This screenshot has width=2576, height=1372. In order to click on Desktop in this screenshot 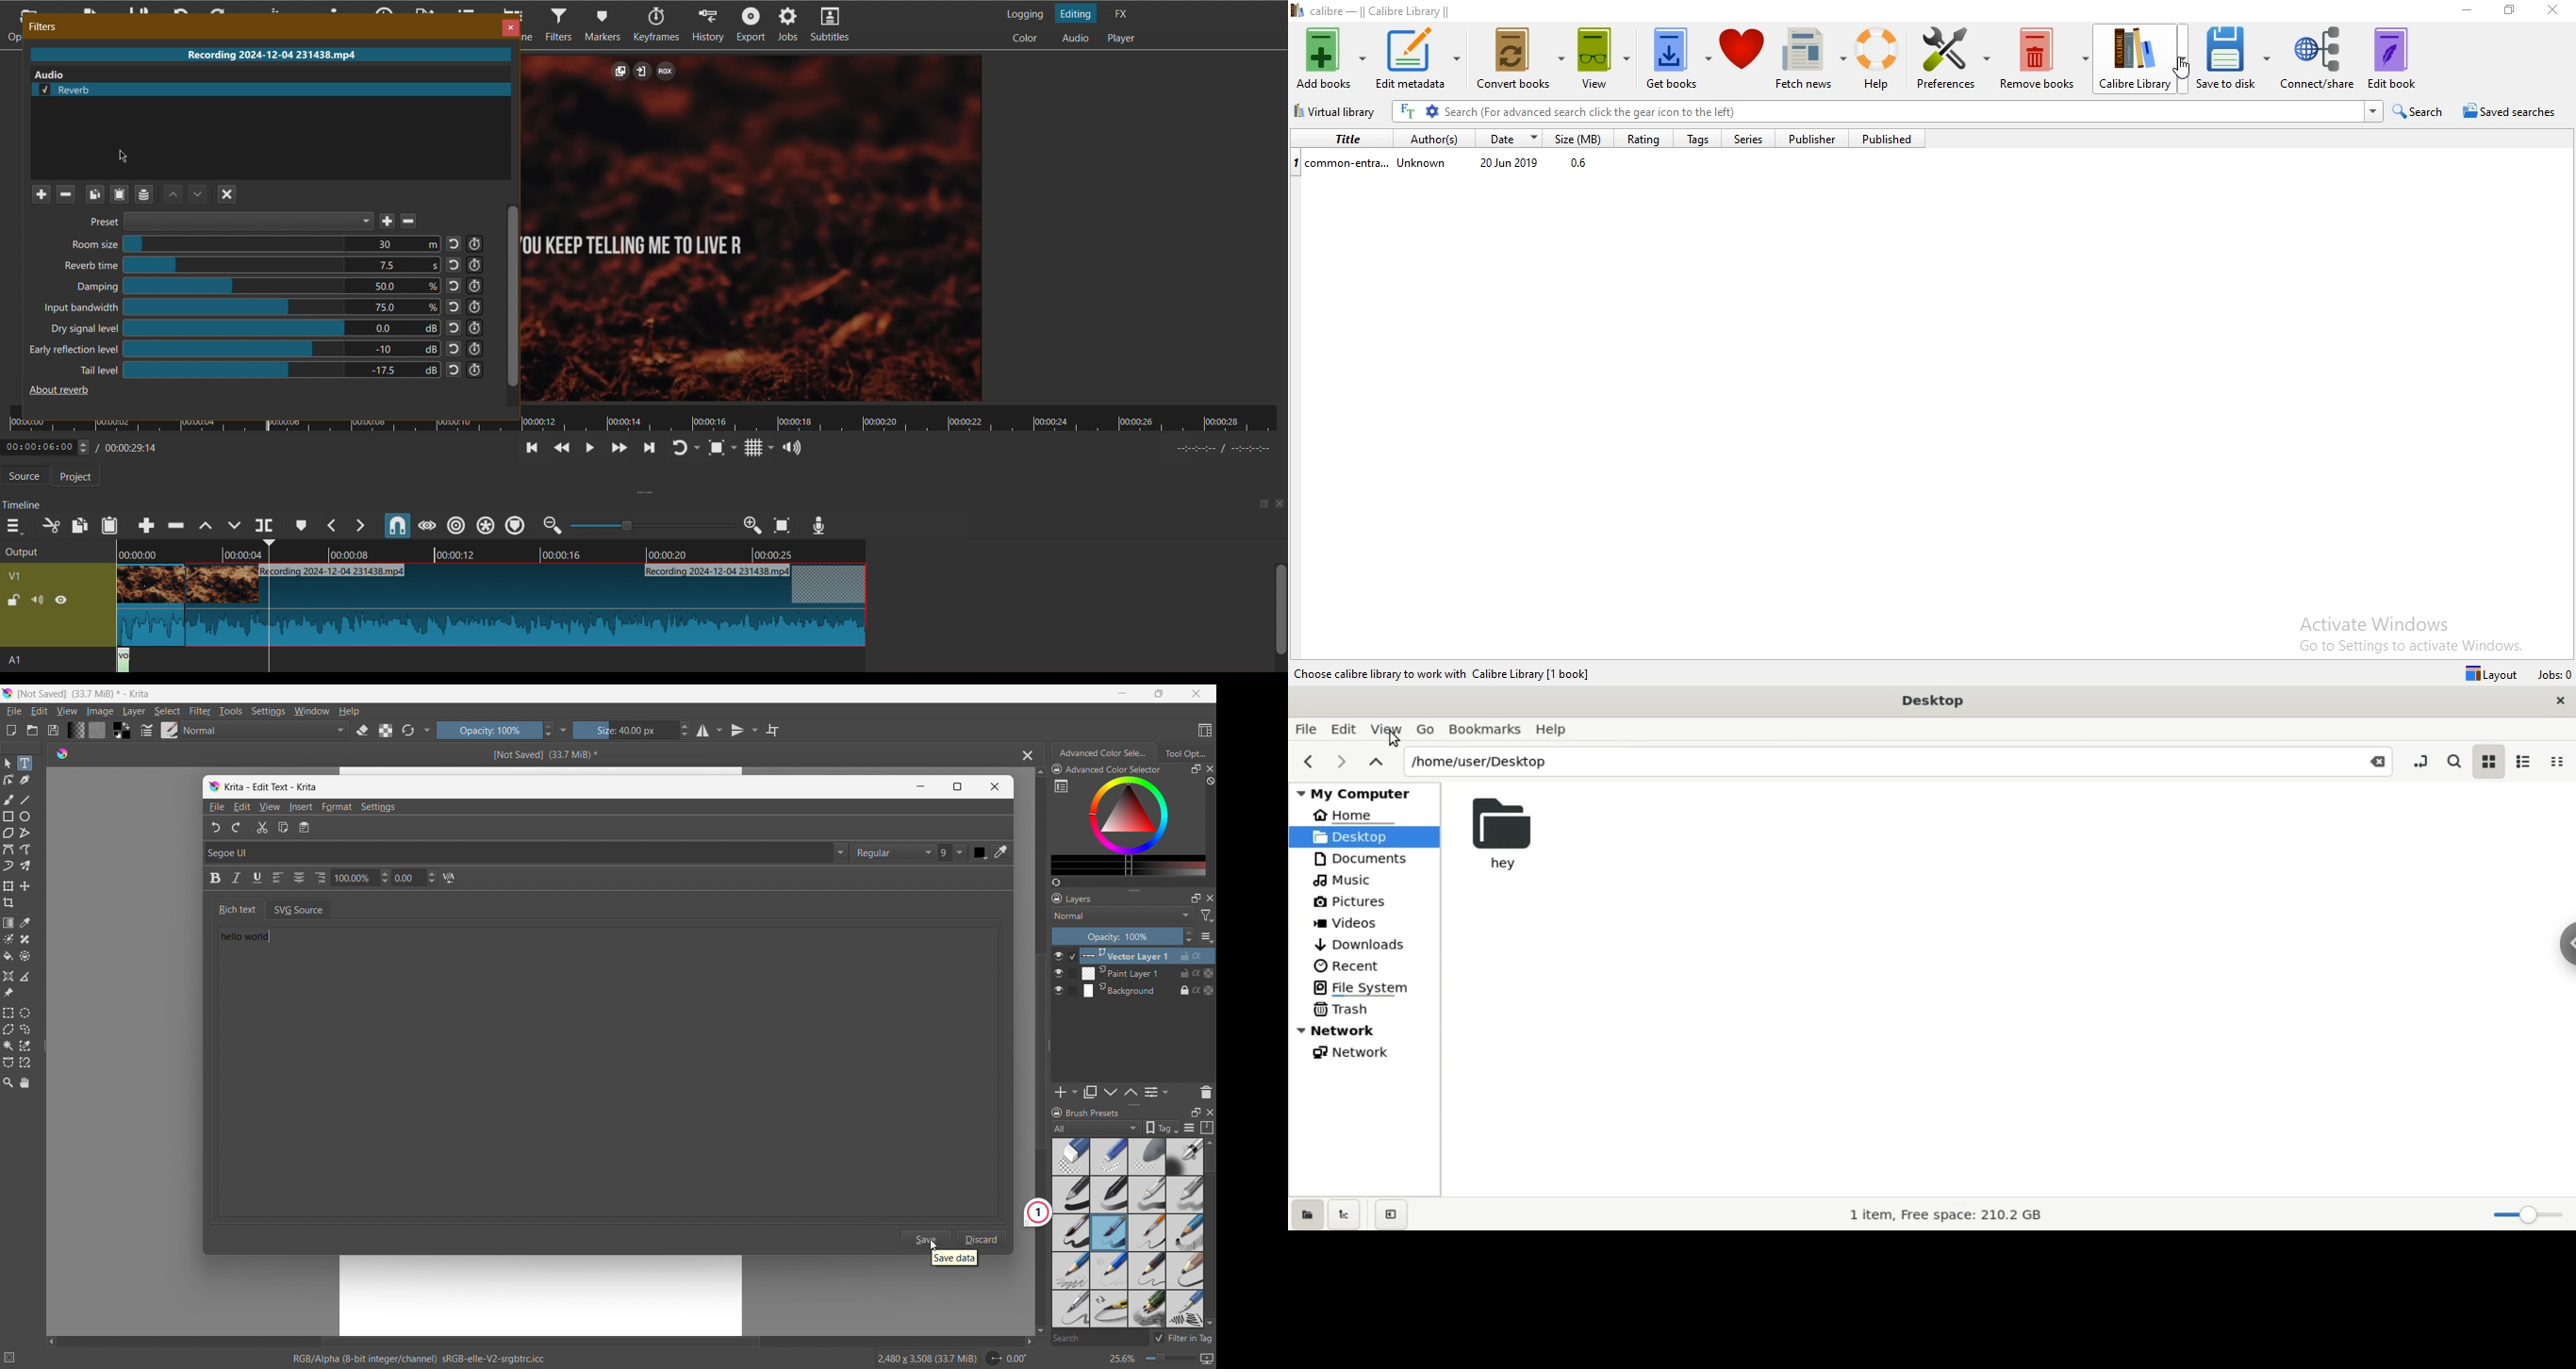, I will do `click(1935, 700)`.